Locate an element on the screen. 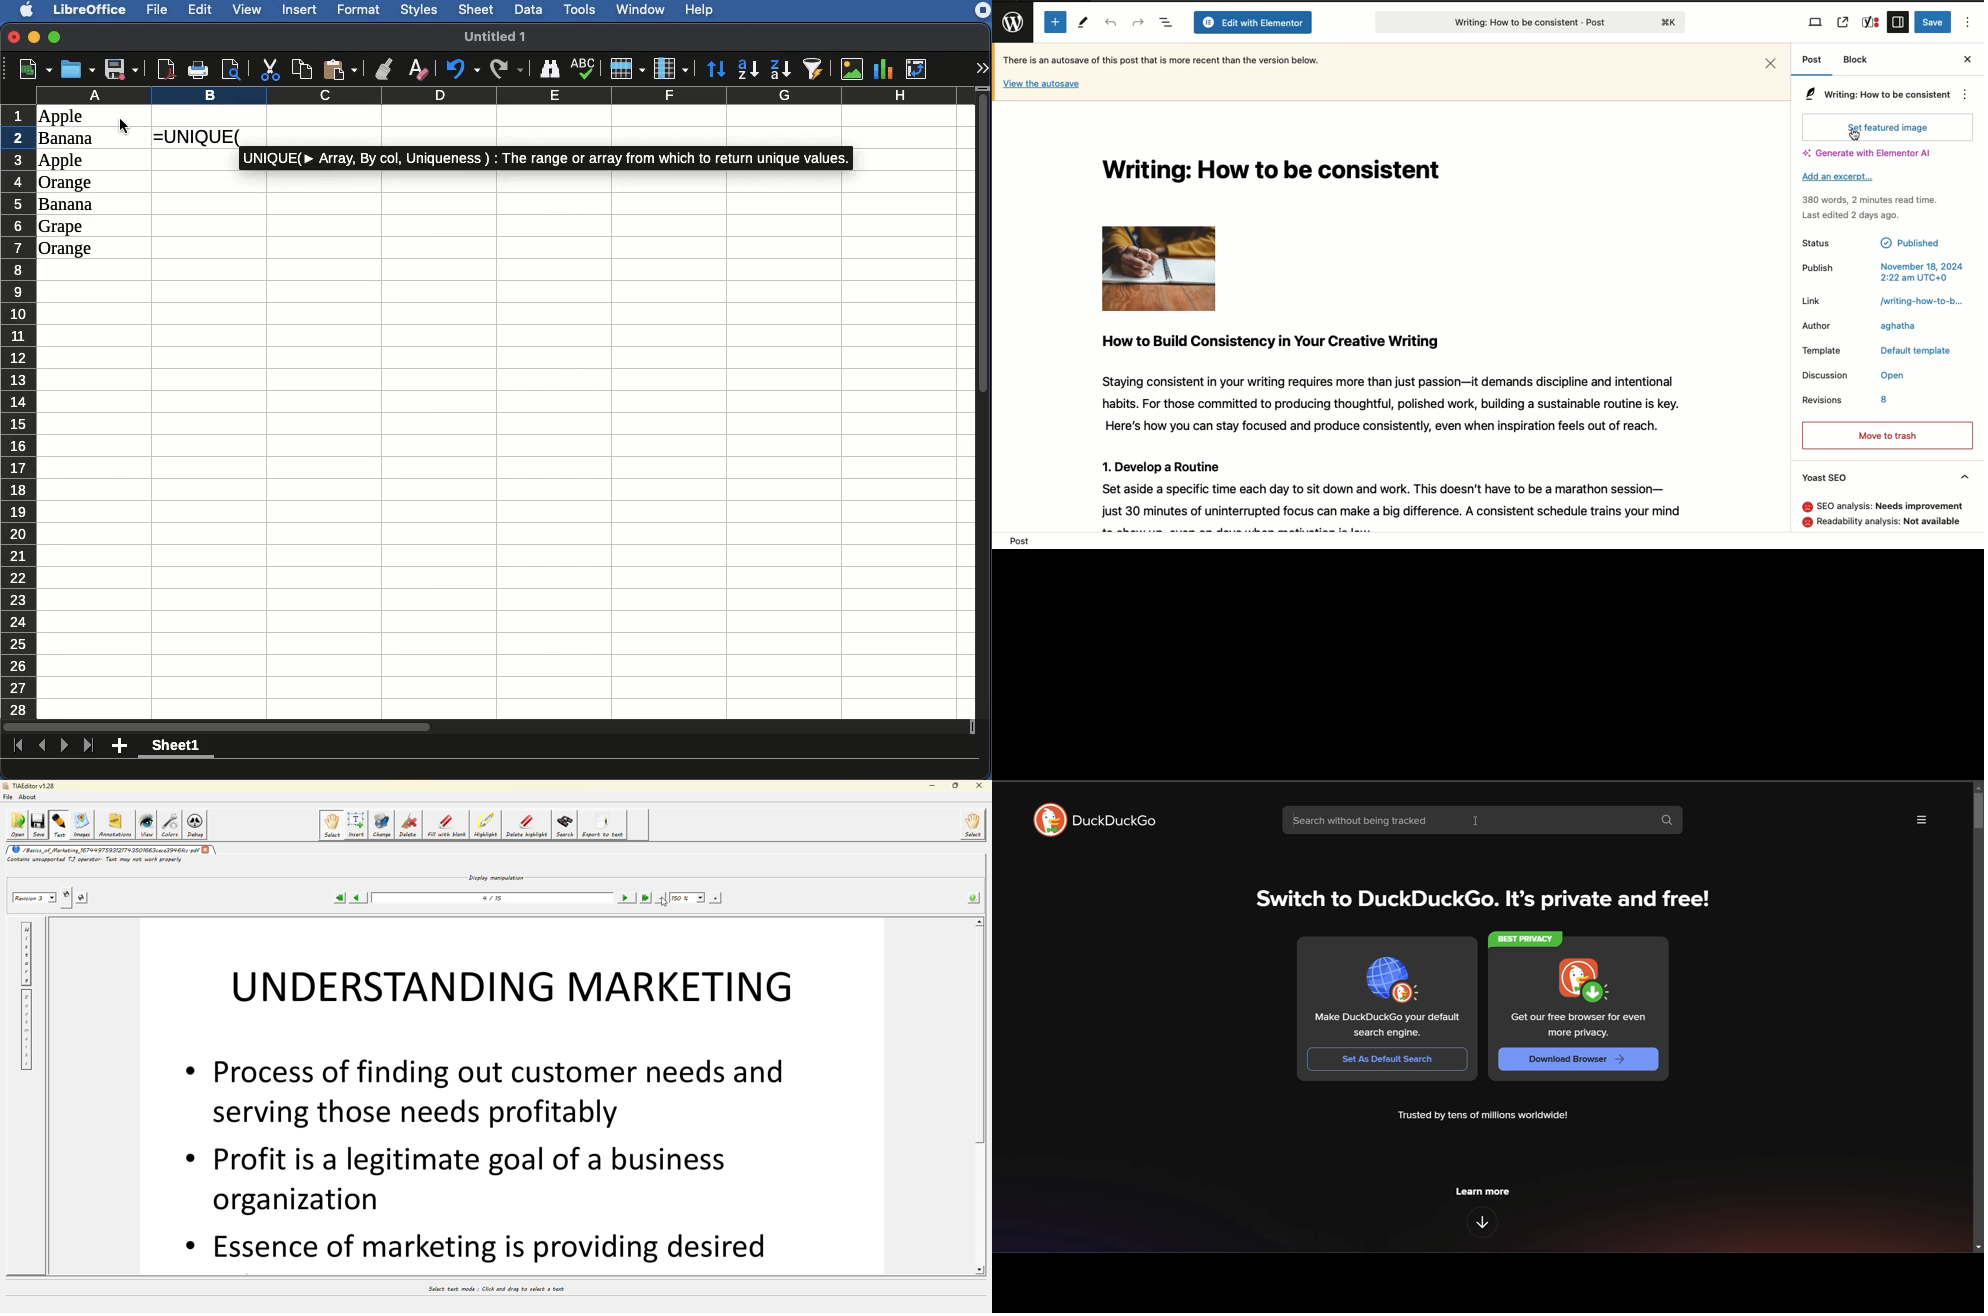 This screenshot has width=1988, height=1316. Columns is located at coordinates (502, 95).